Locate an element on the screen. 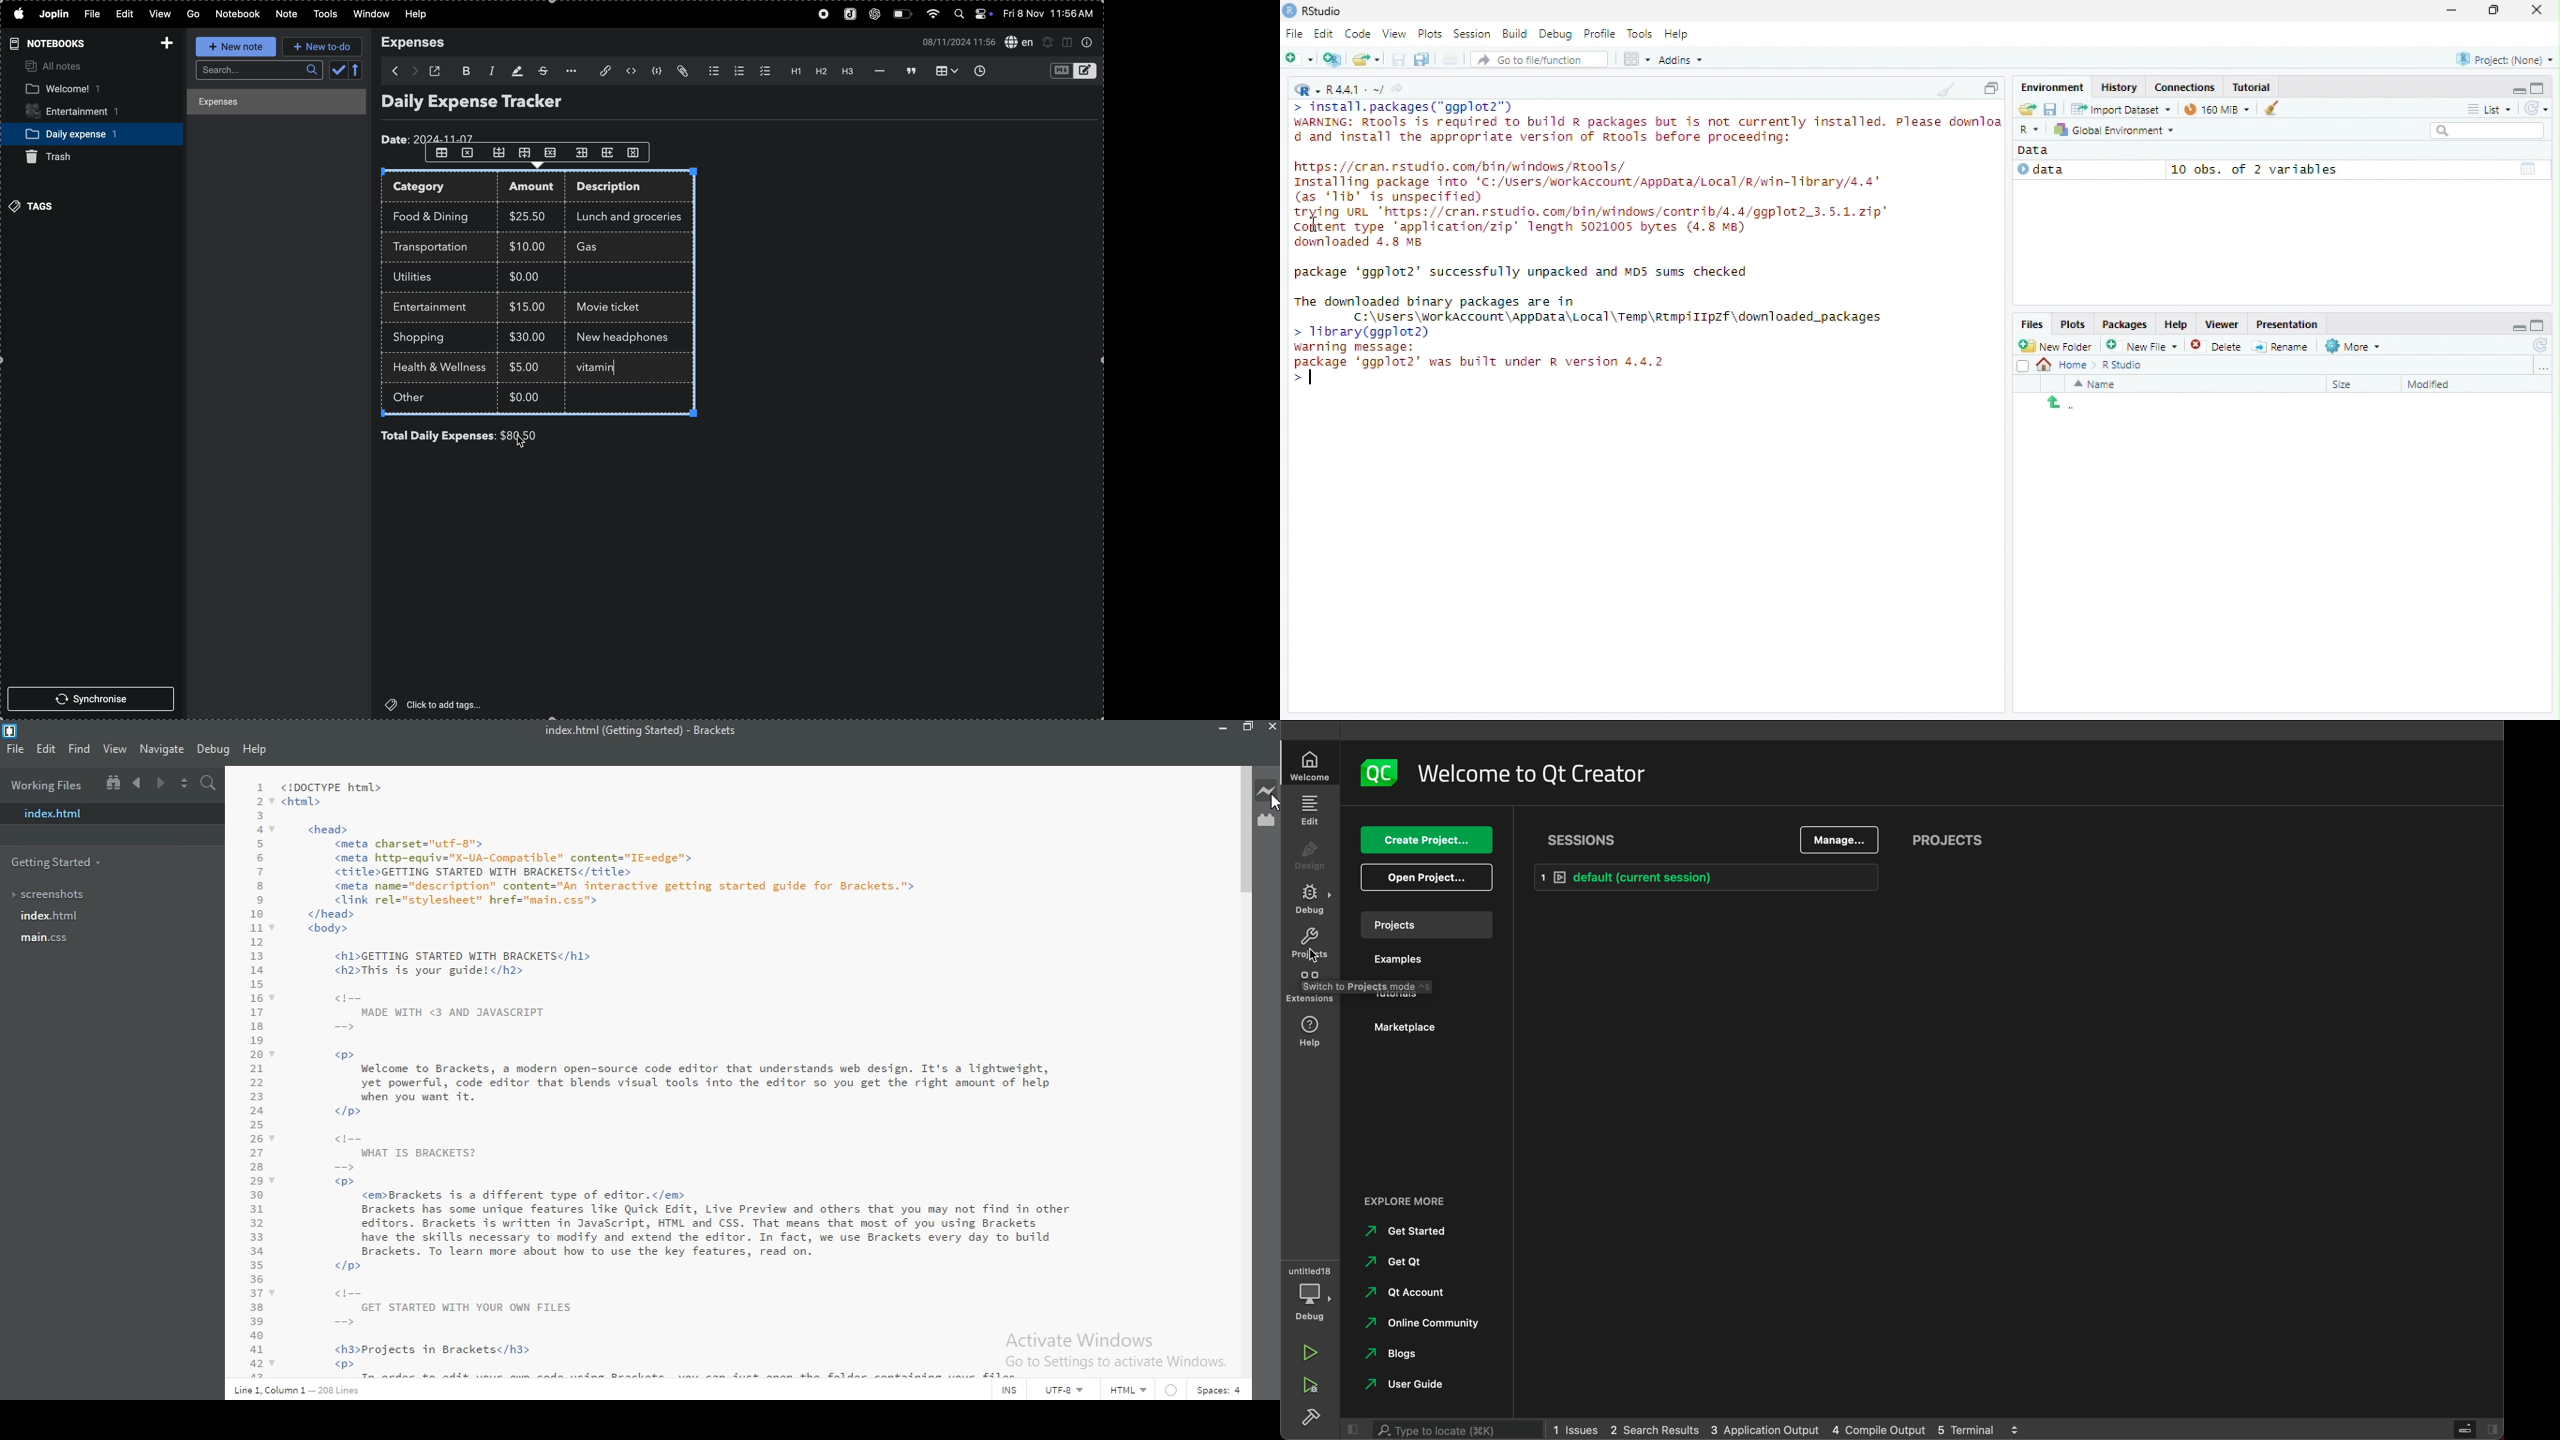 Image resolution: width=2576 pixels, height=1456 pixels. heading 3 is located at coordinates (848, 73).